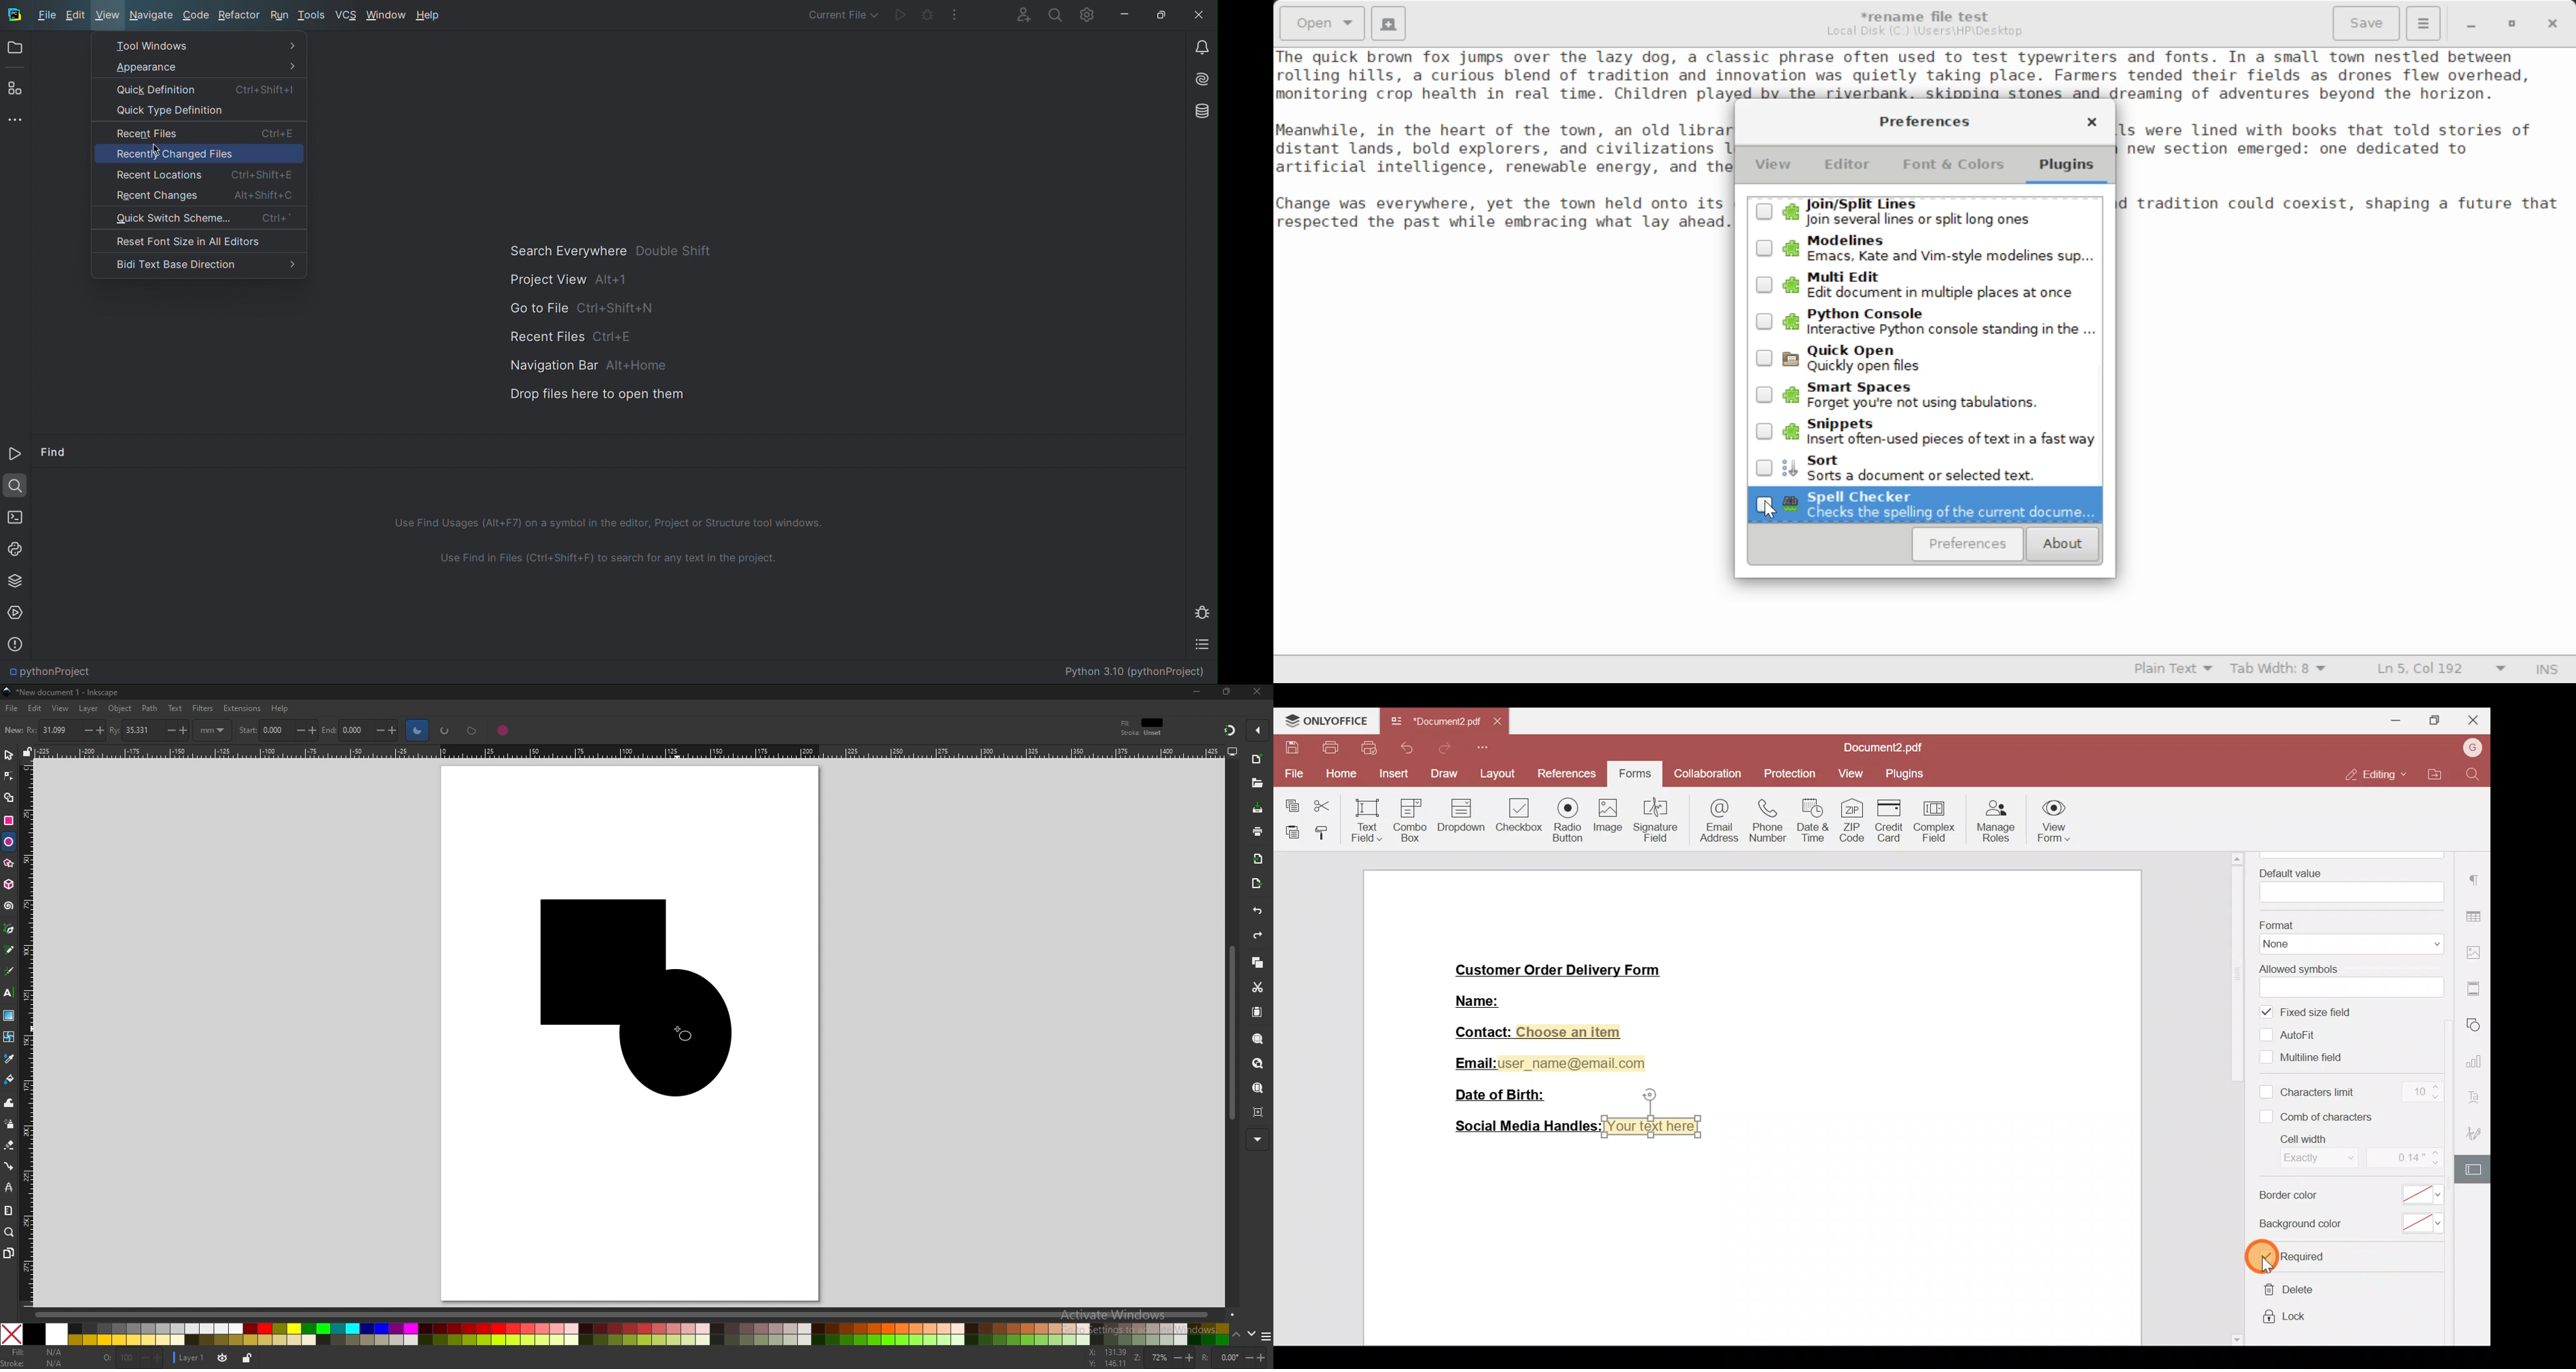  Describe the element at coordinates (149, 729) in the screenshot. I see `vertical radius` at that location.